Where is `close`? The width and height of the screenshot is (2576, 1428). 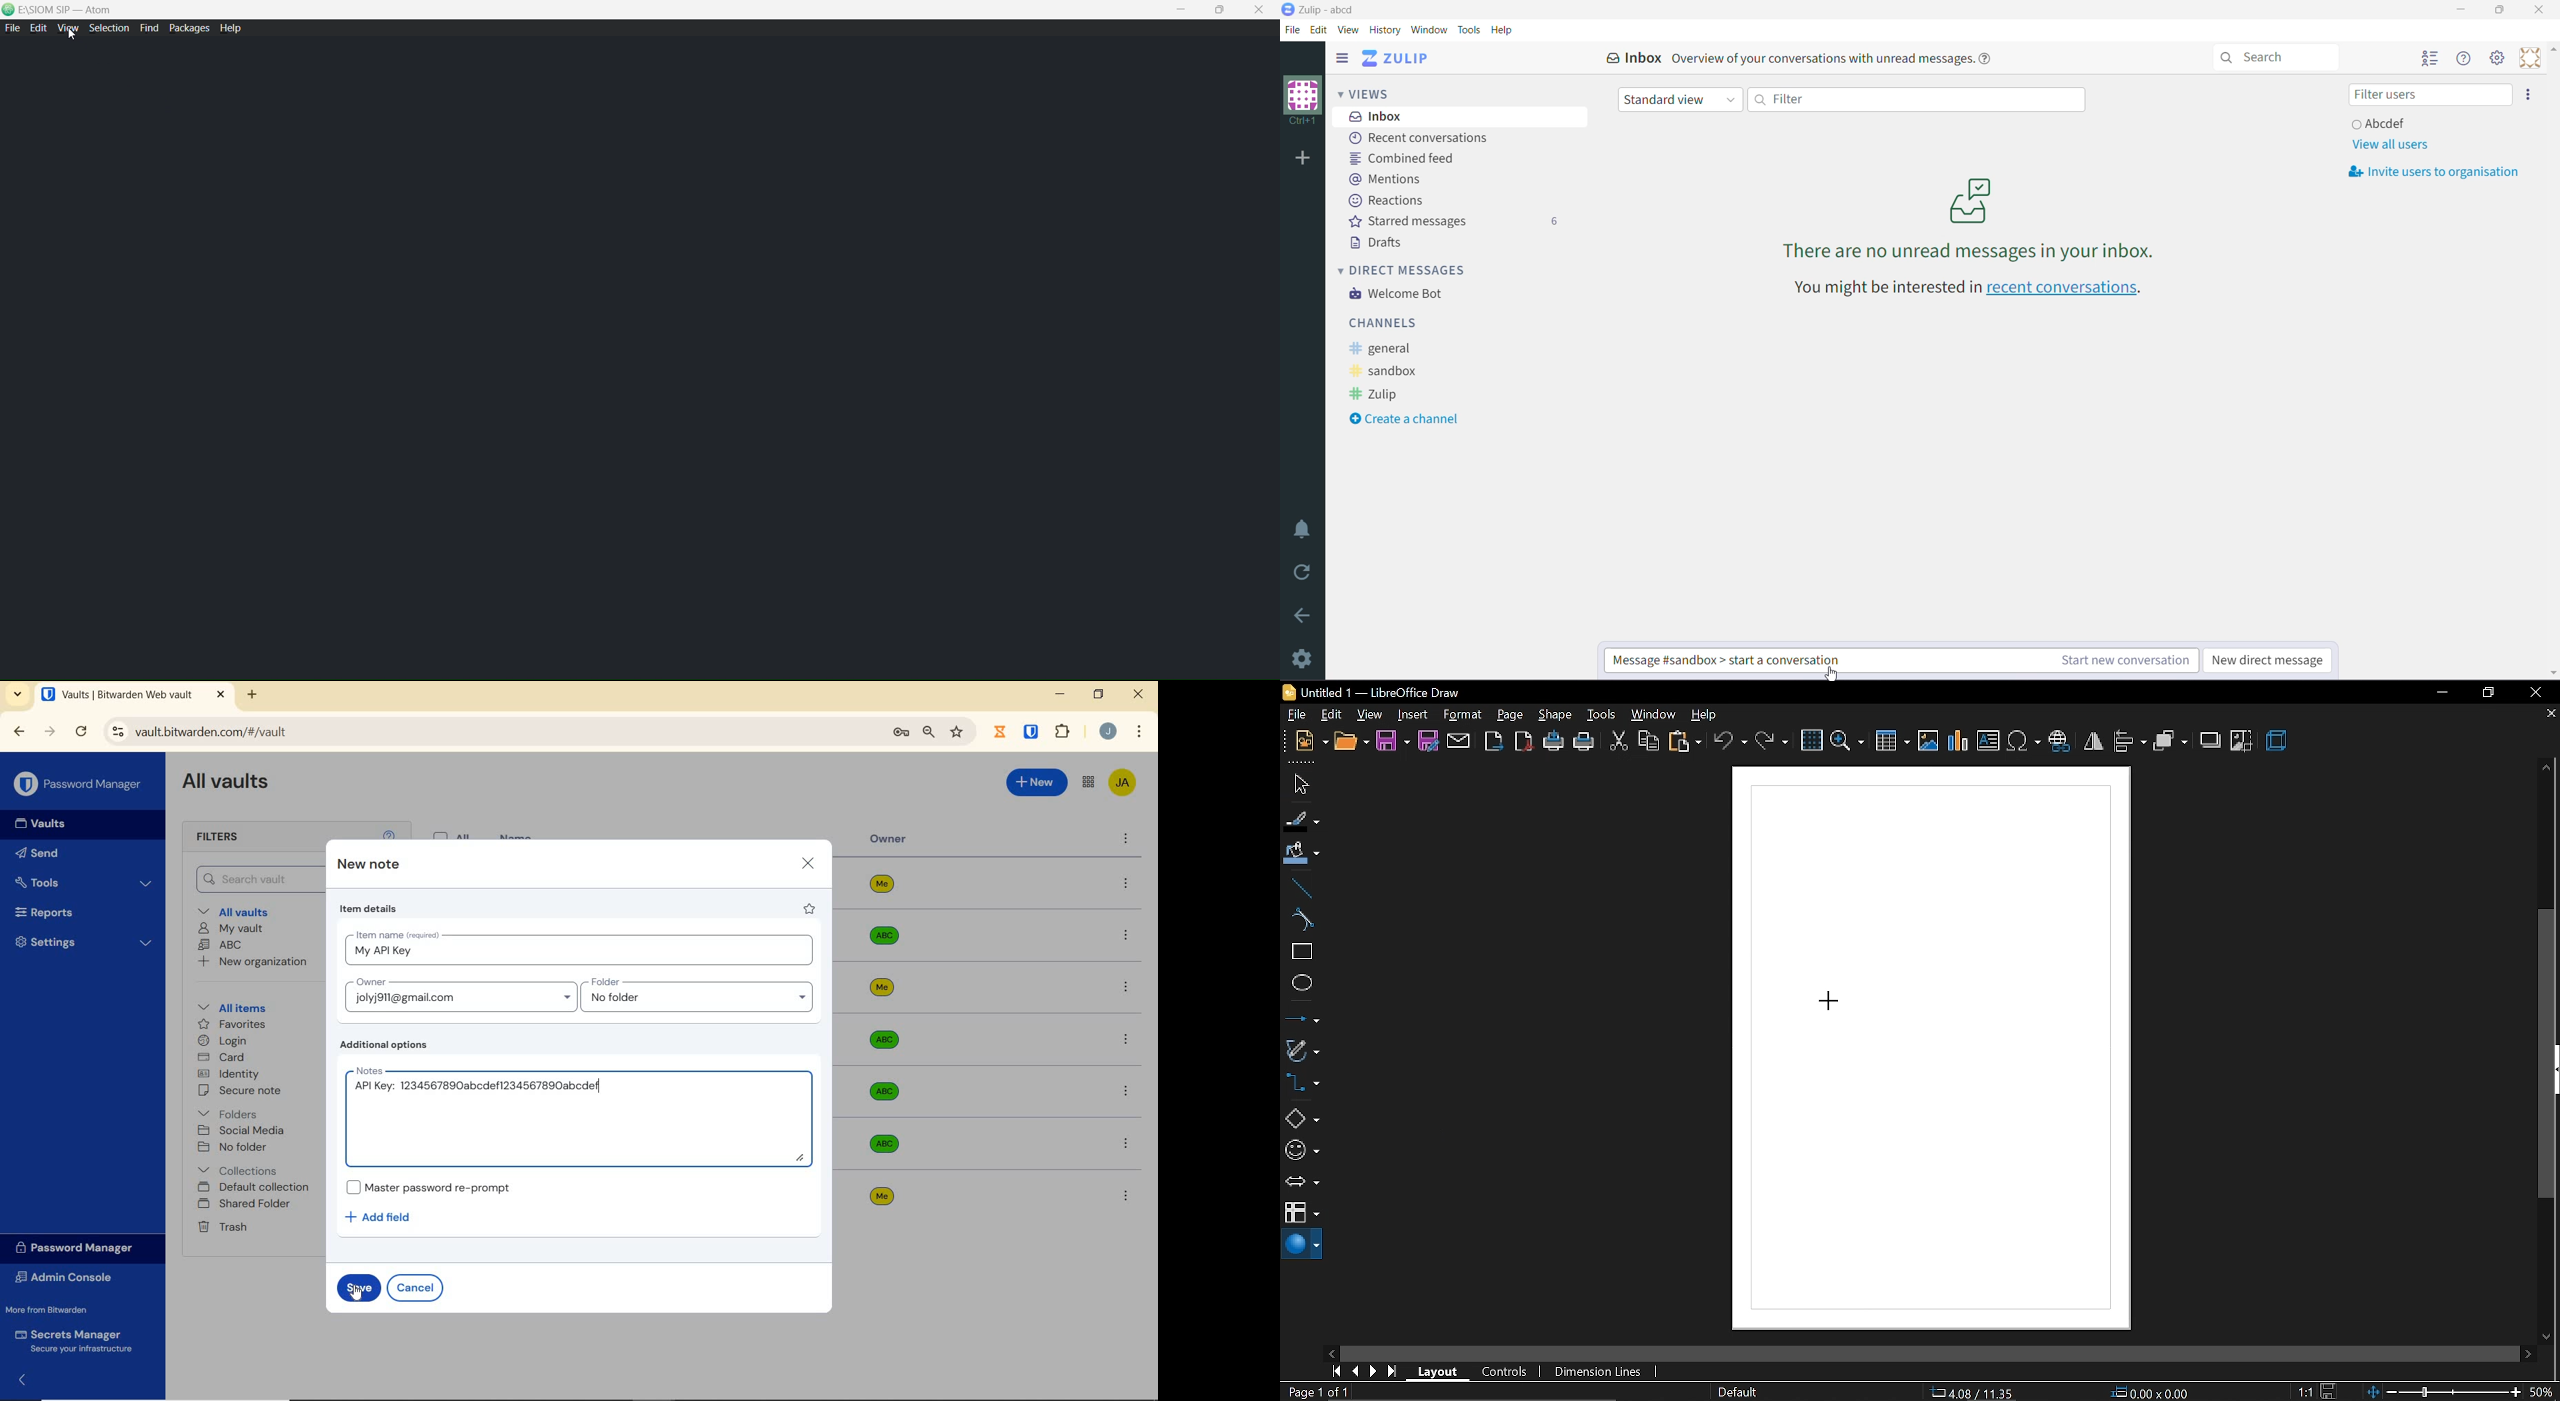
close is located at coordinates (808, 862).